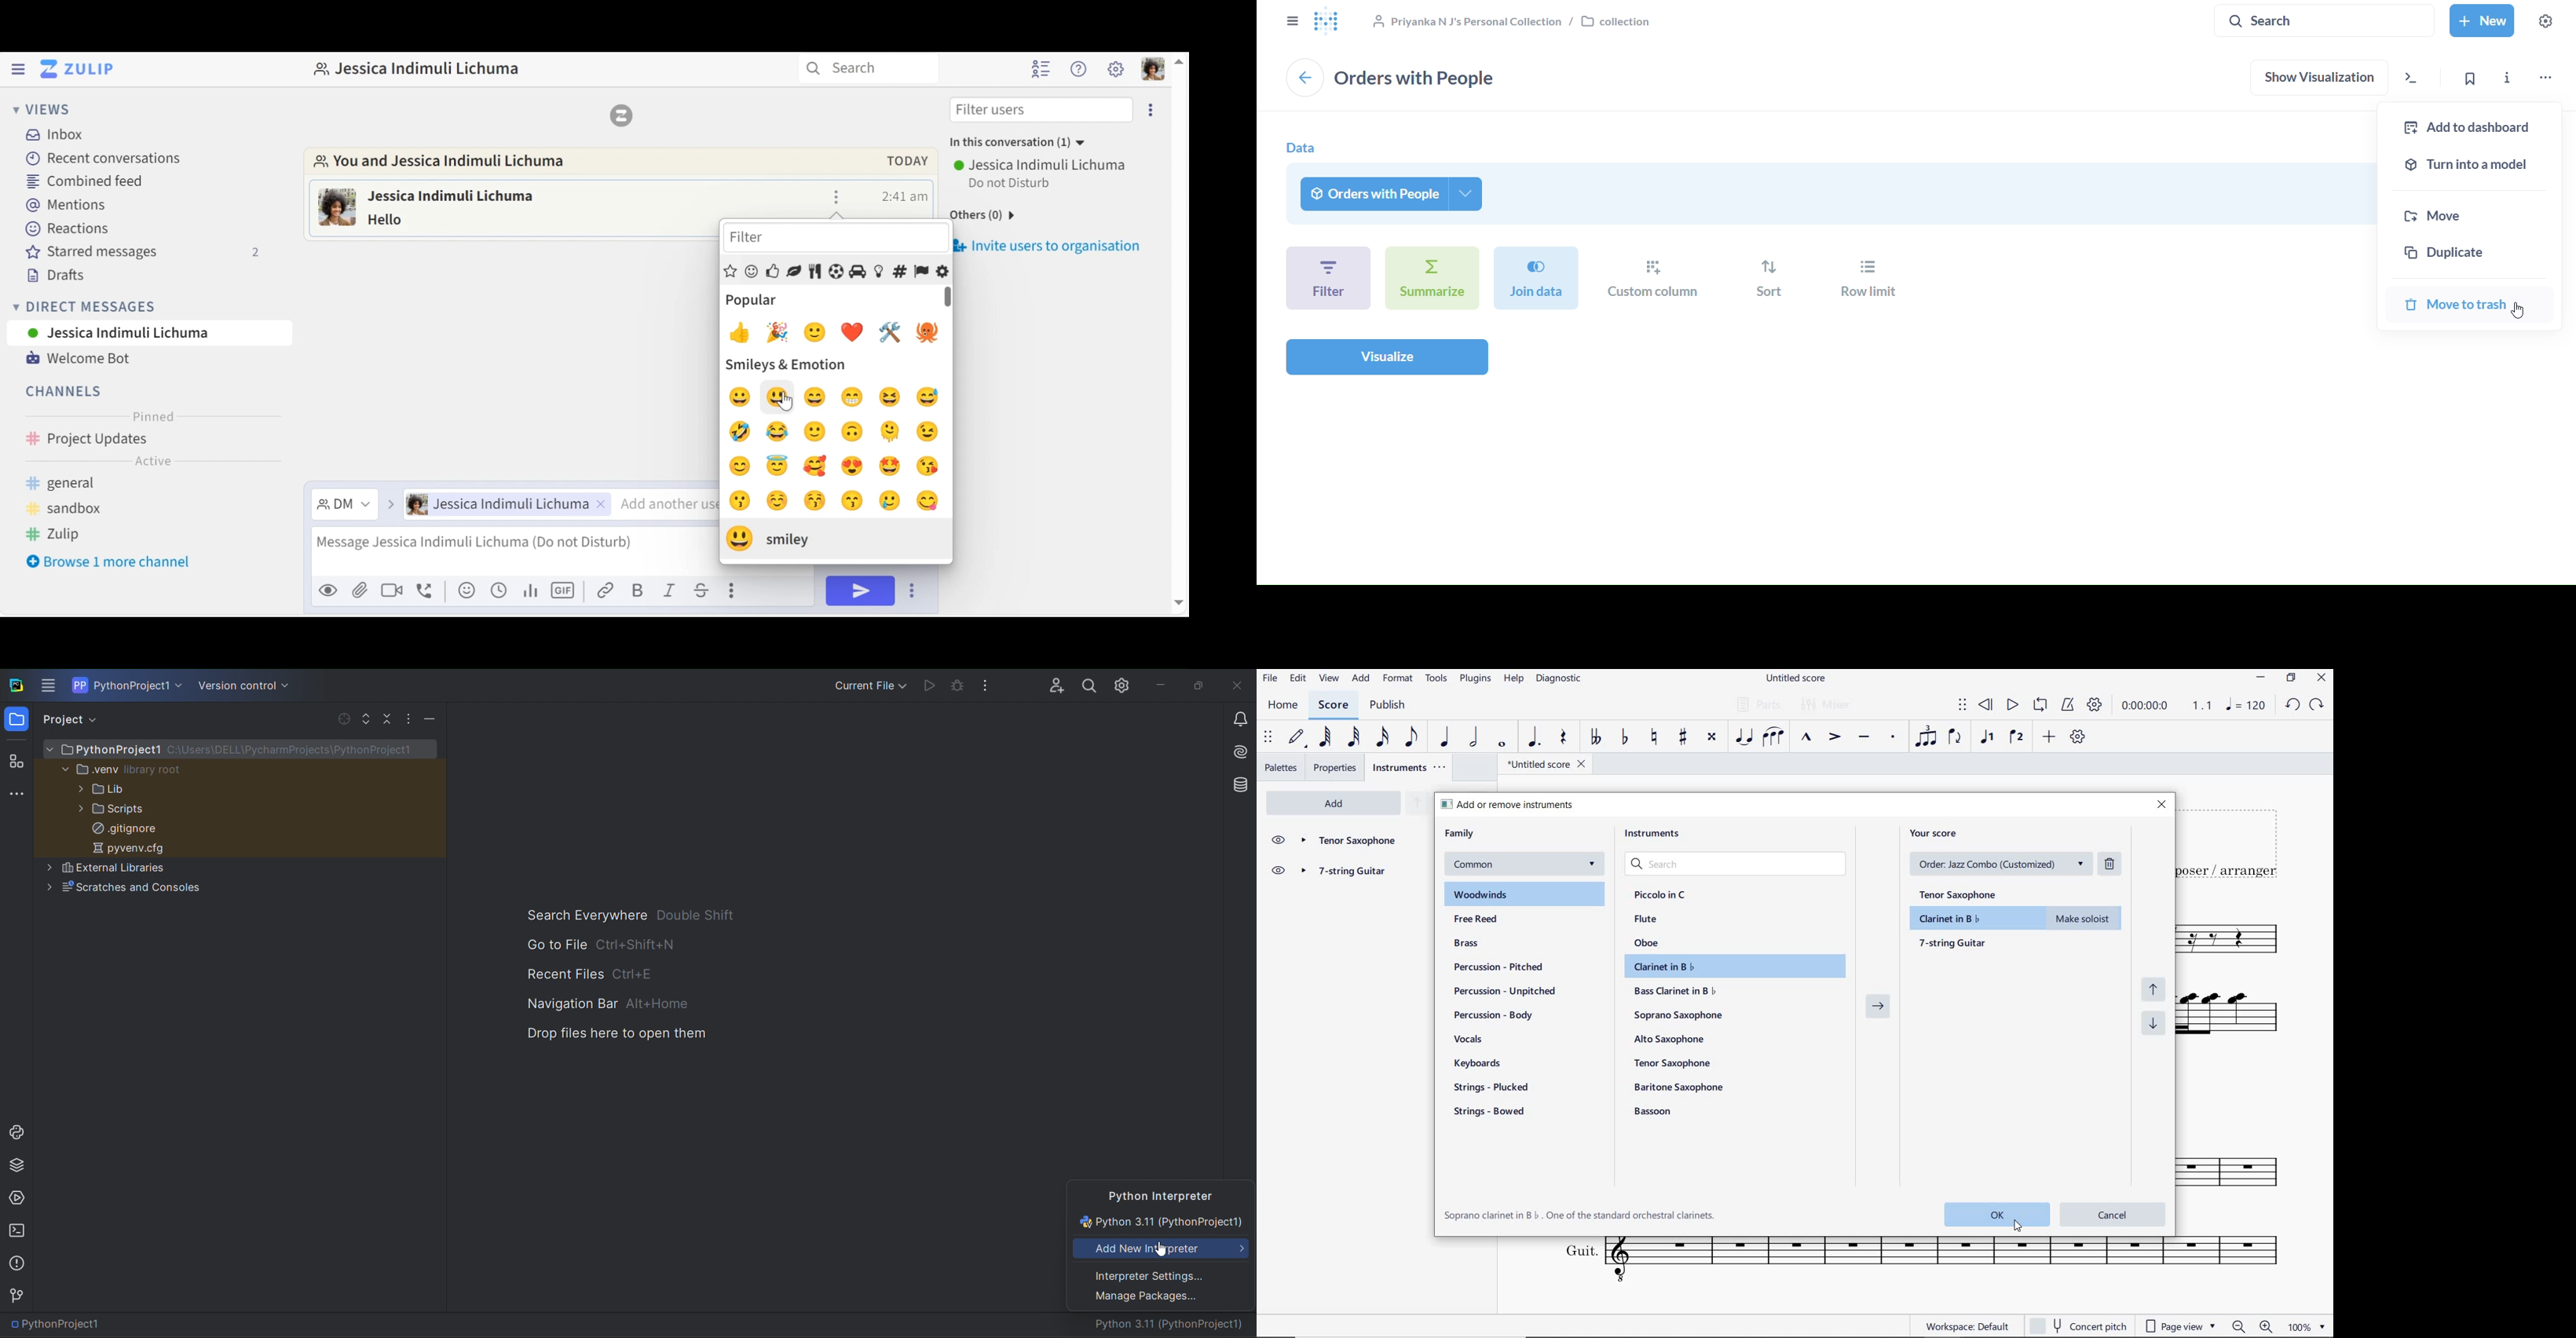 This screenshot has height=1344, width=2576. What do you see at coordinates (1333, 804) in the screenshot?
I see `add instrument` at bounding box center [1333, 804].